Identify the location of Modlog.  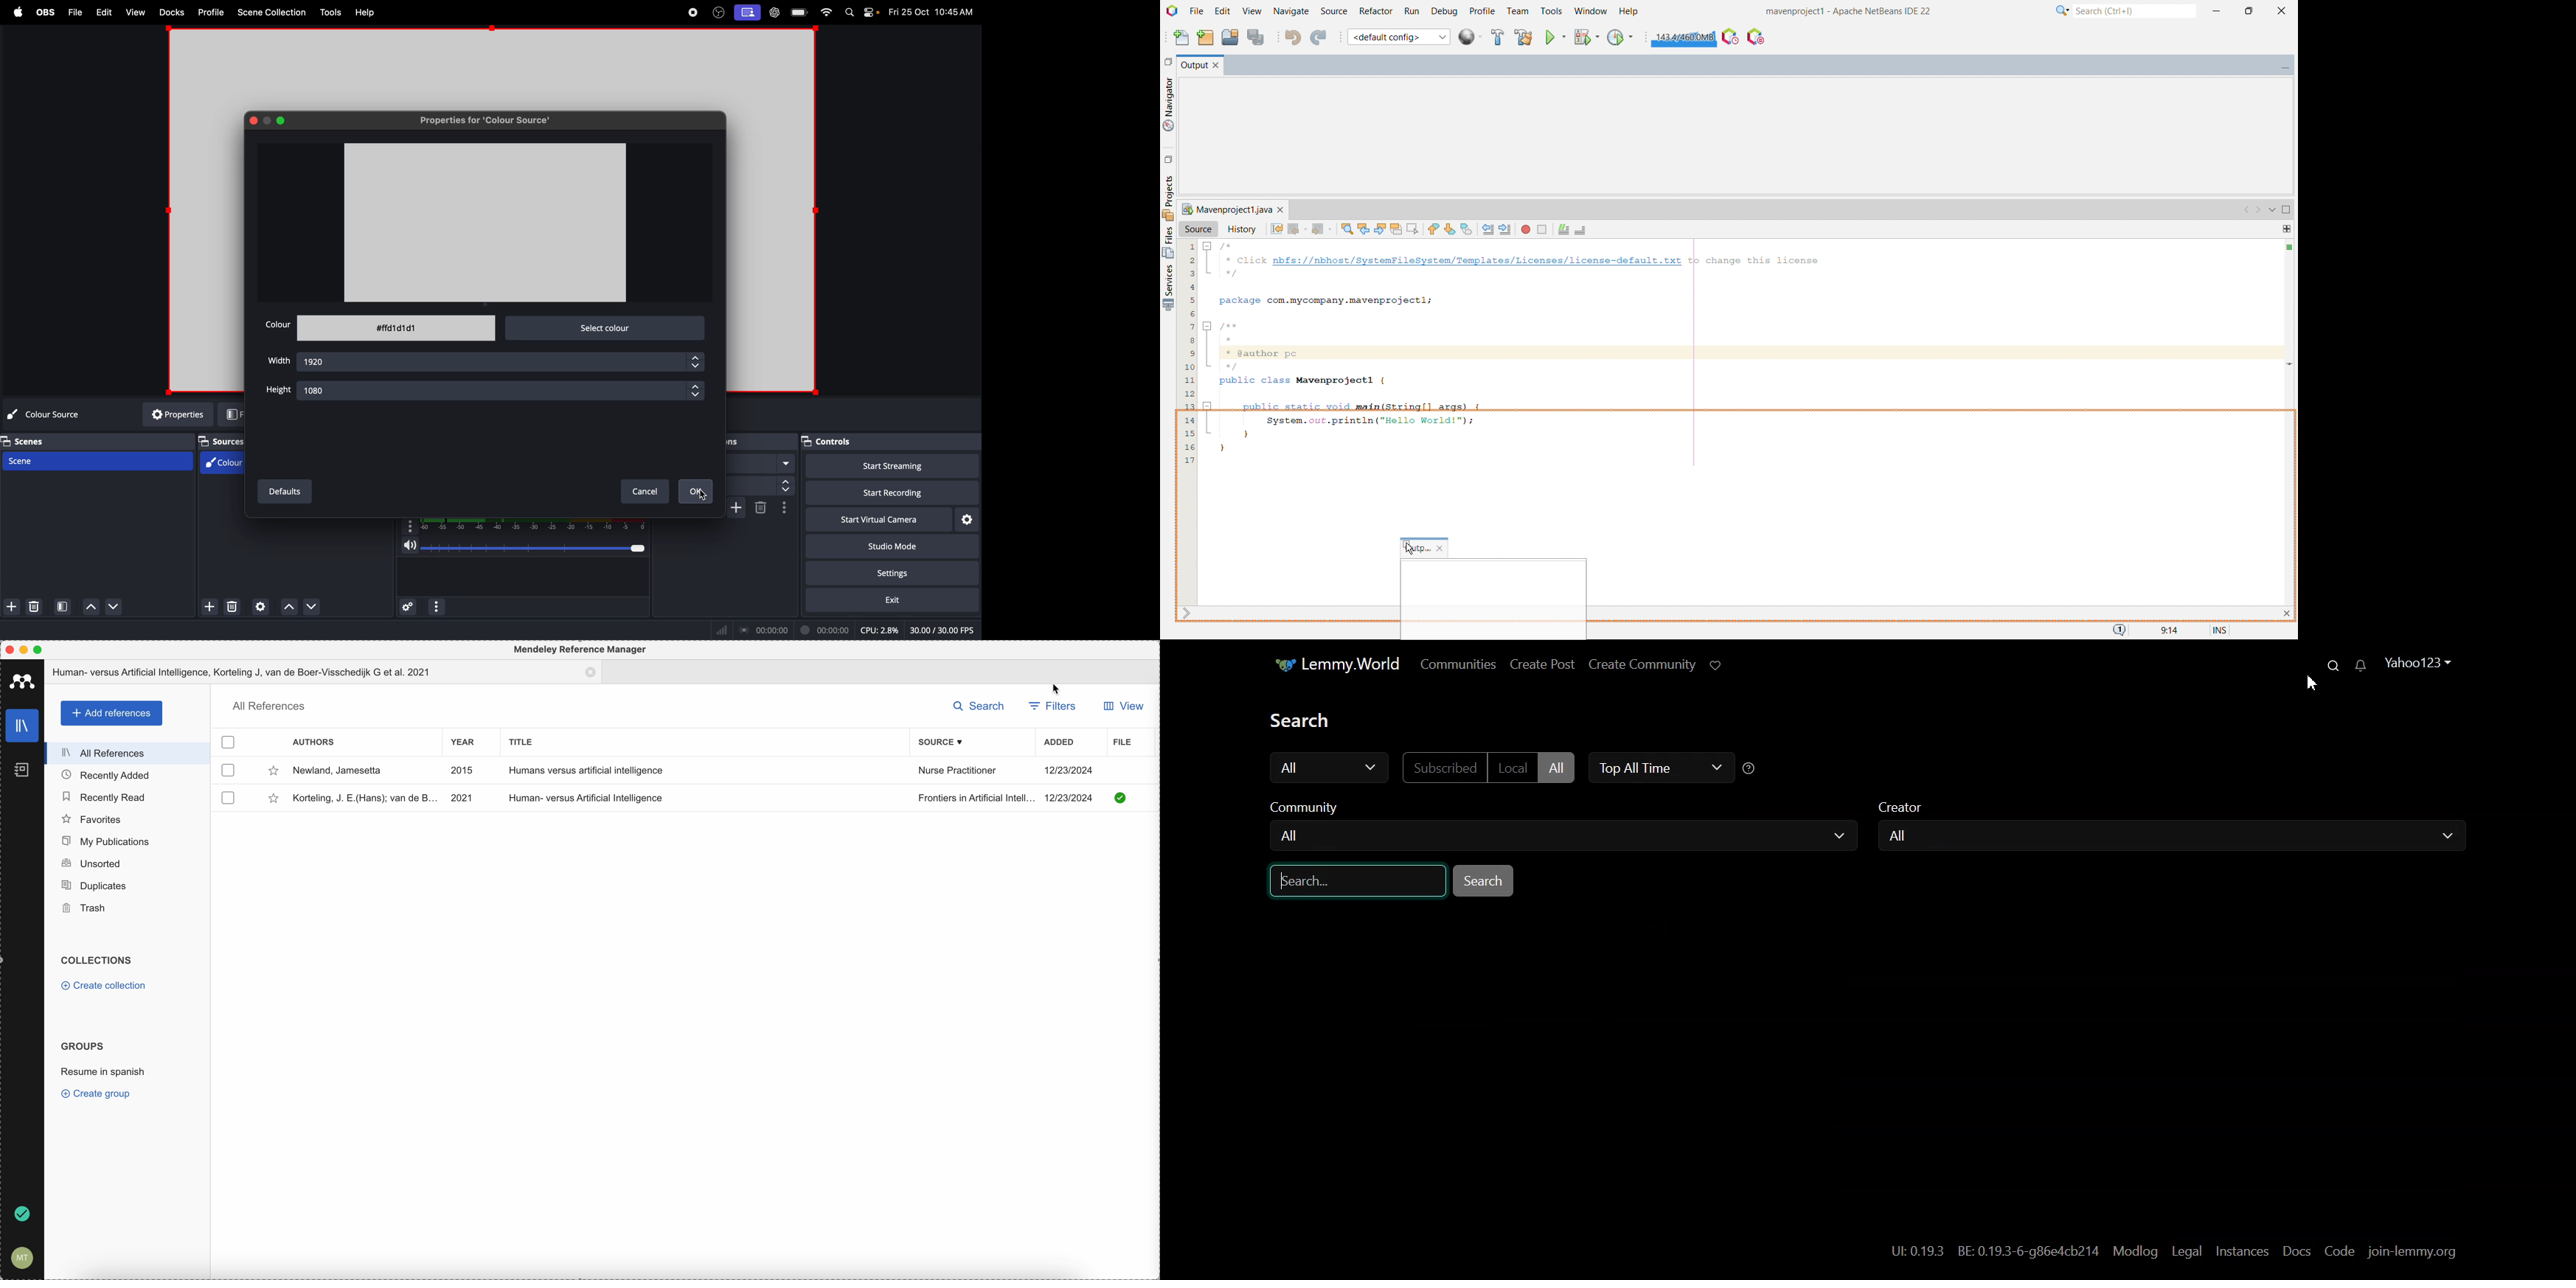
(2135, 1249).